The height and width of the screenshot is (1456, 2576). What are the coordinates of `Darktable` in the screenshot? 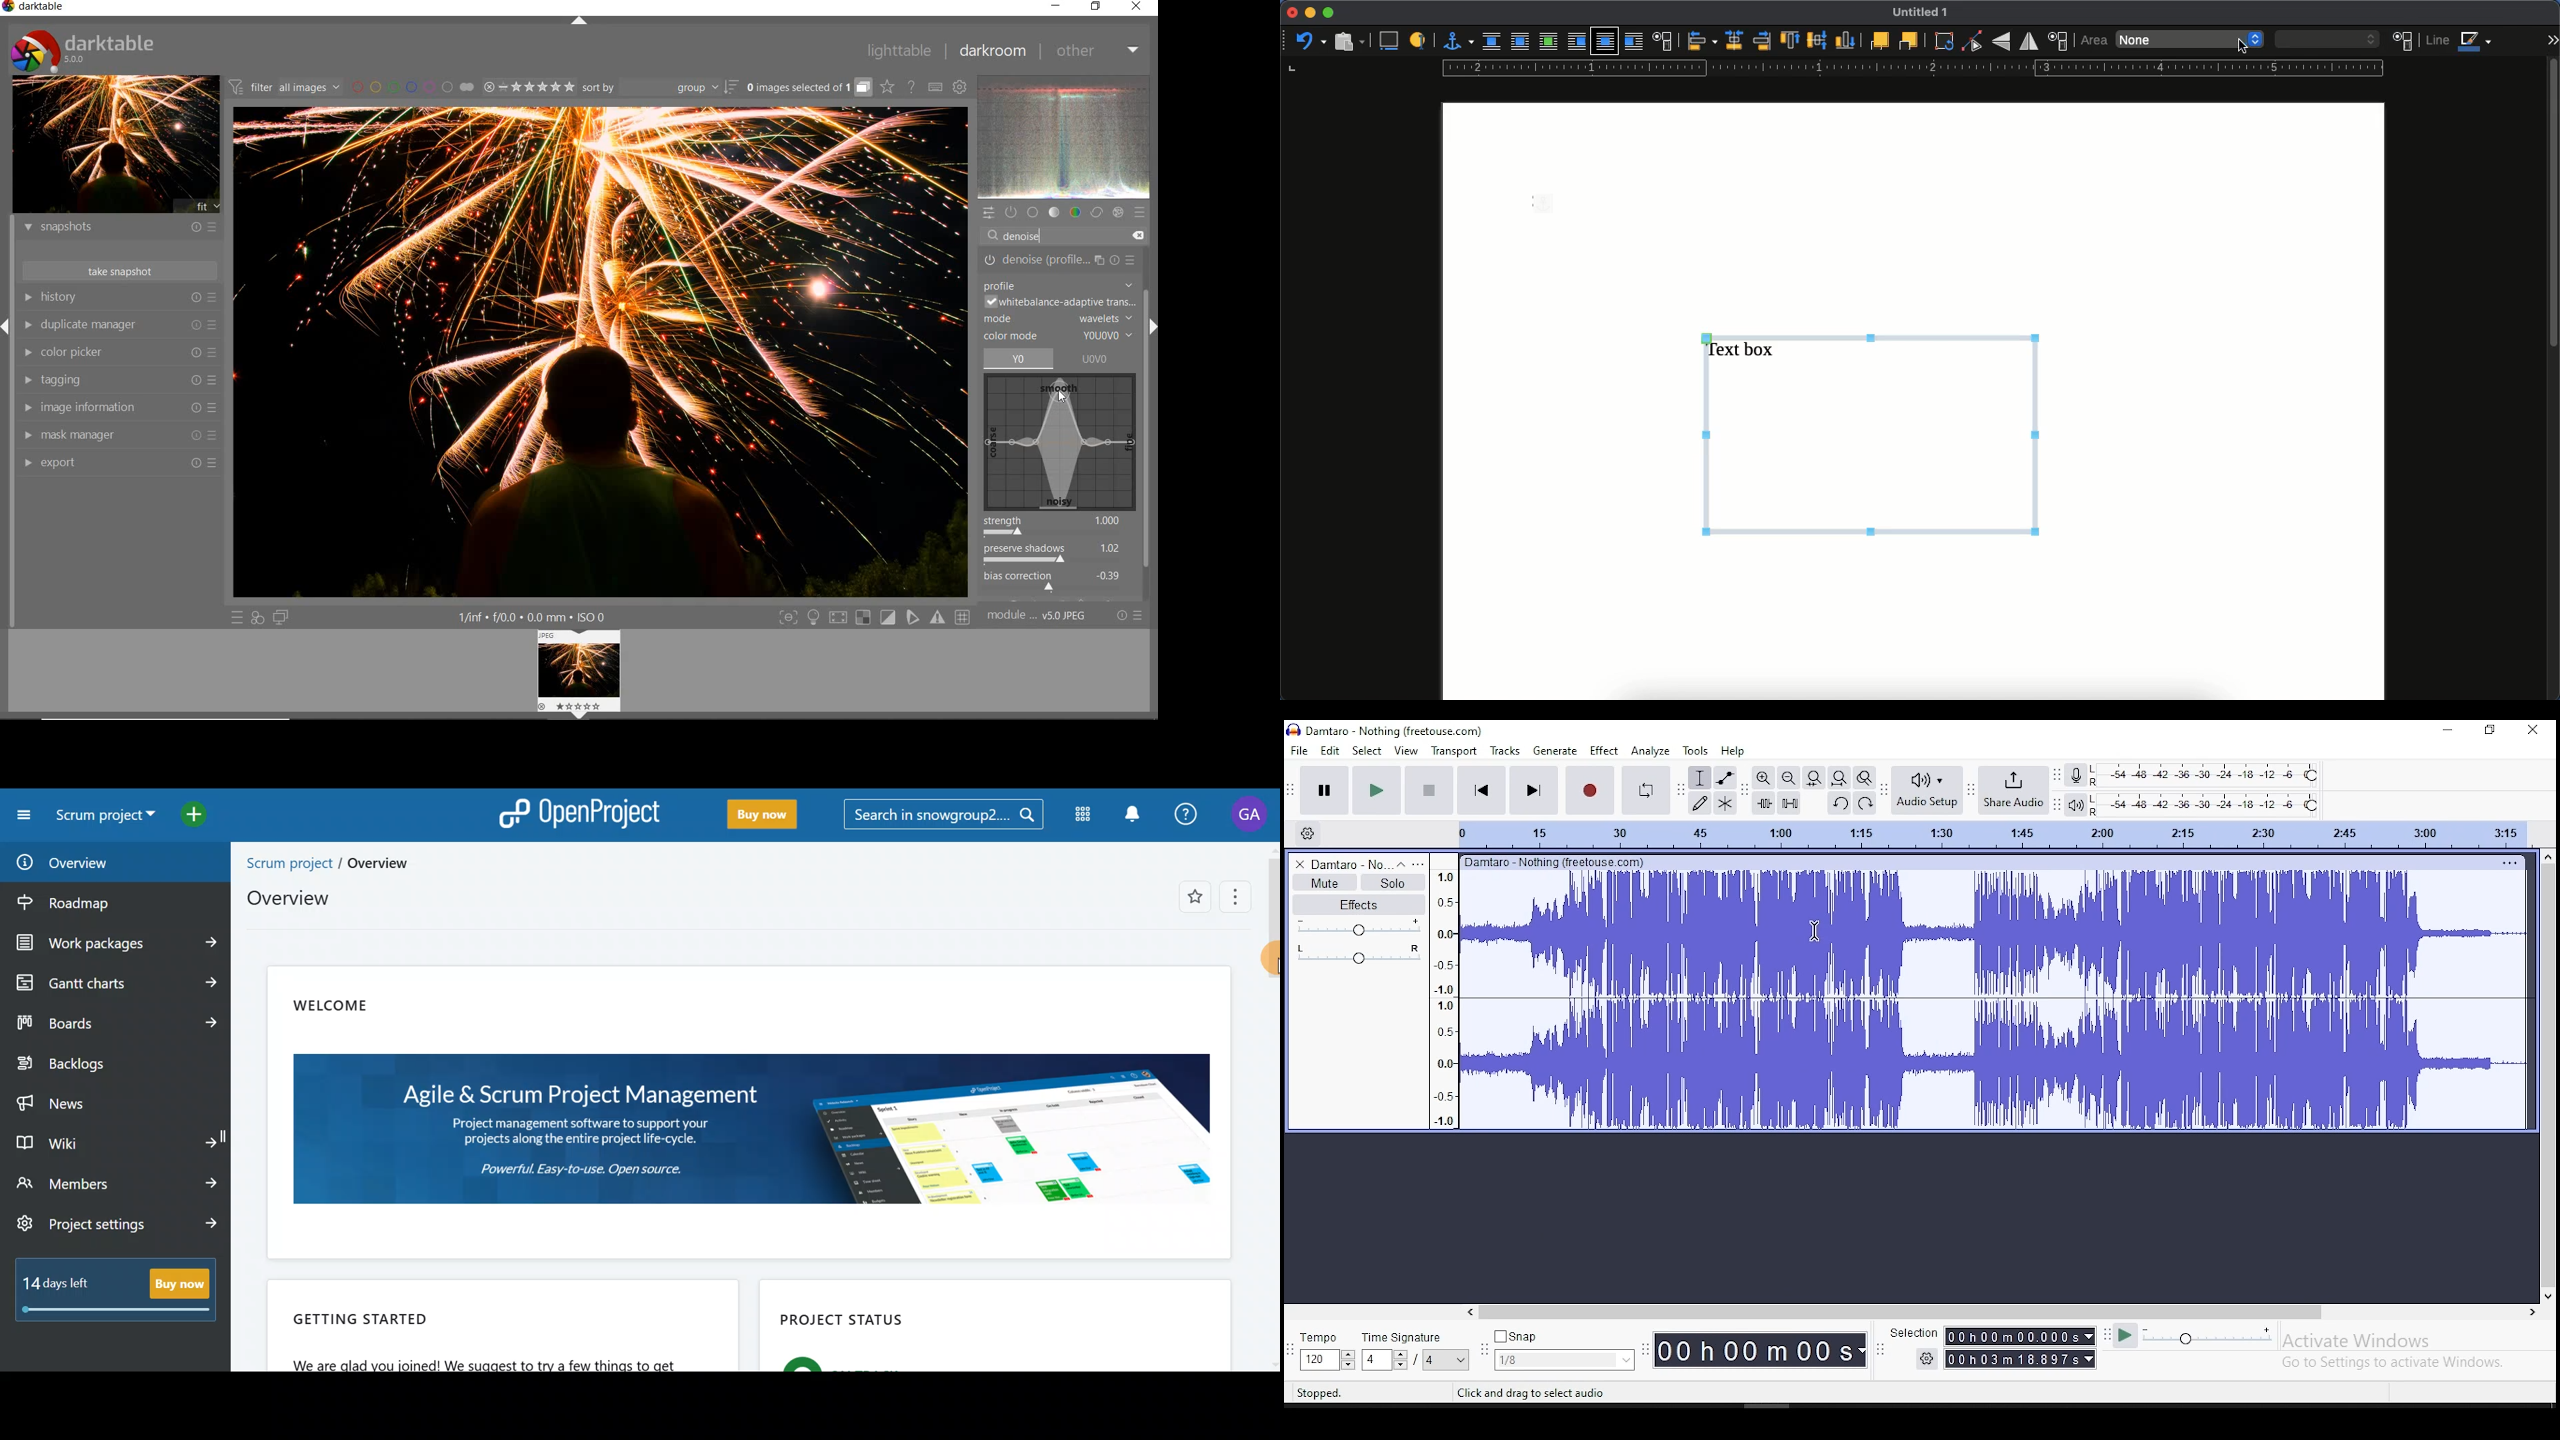 It's located at (34, 8).